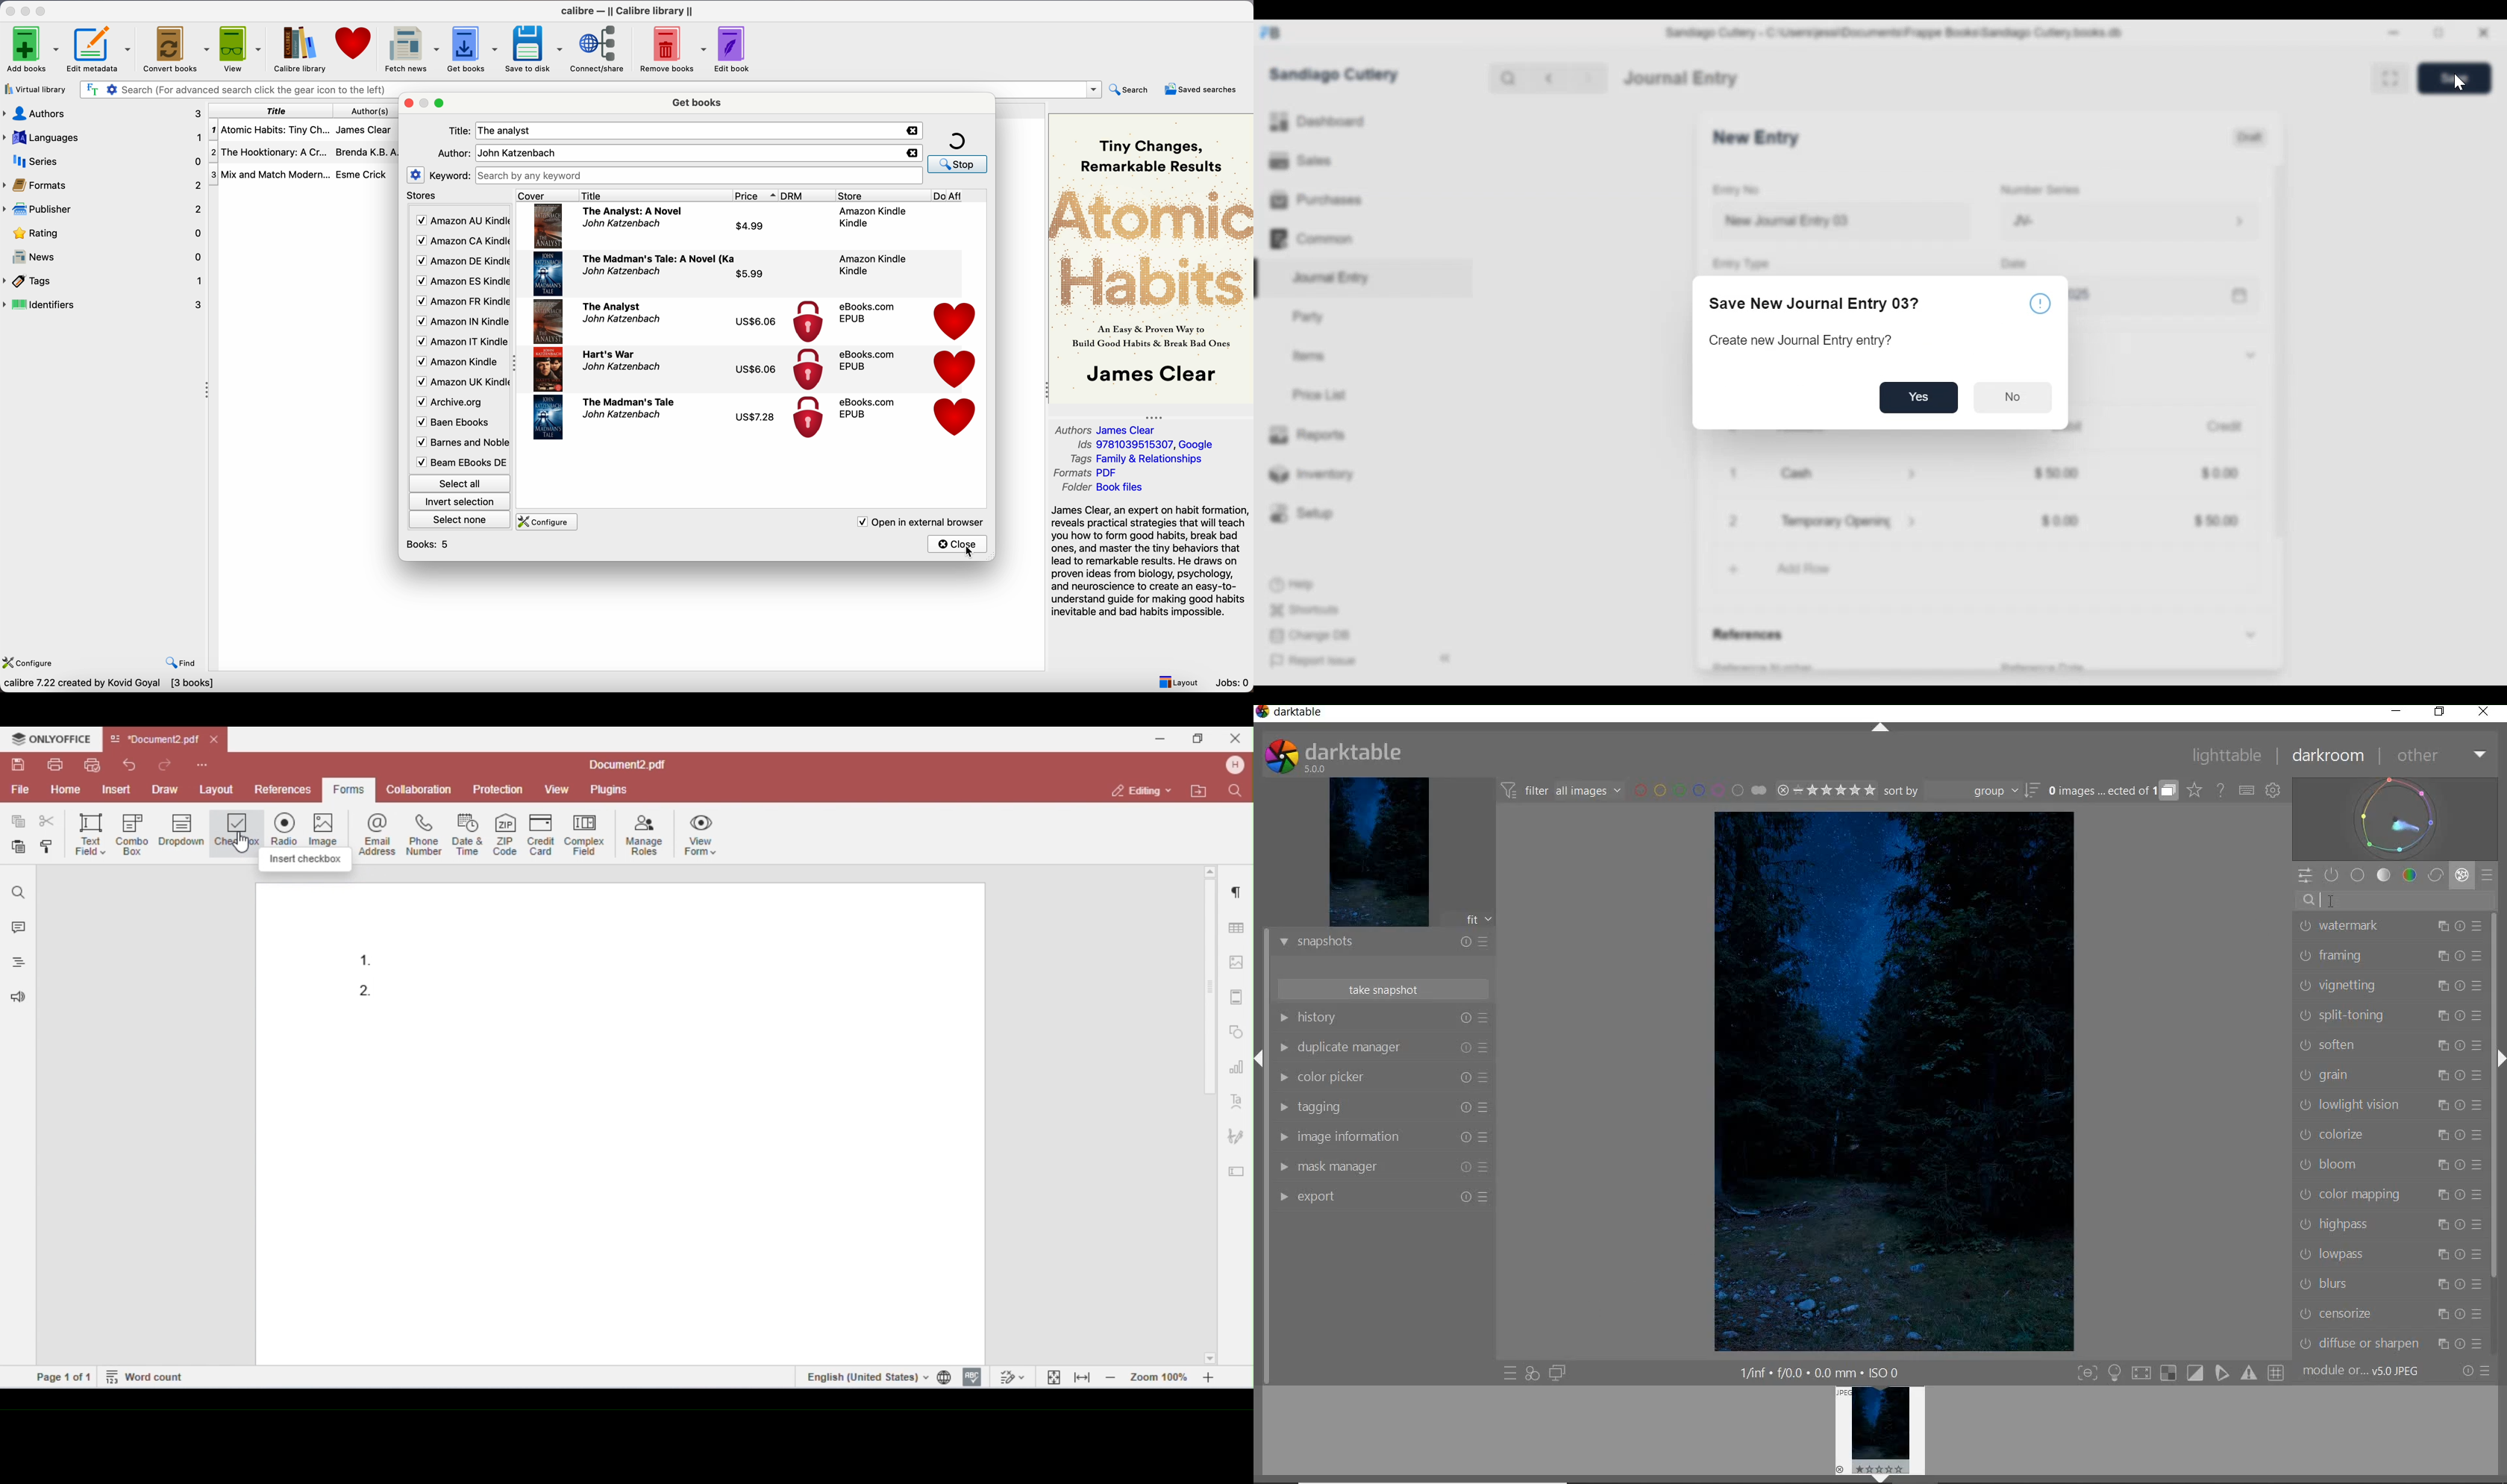 Image resolution: width=2520 pixels, height=1484 pixels. Describe the element at coordinates (548, 522) in the screenshot. I see `configure` at that location.